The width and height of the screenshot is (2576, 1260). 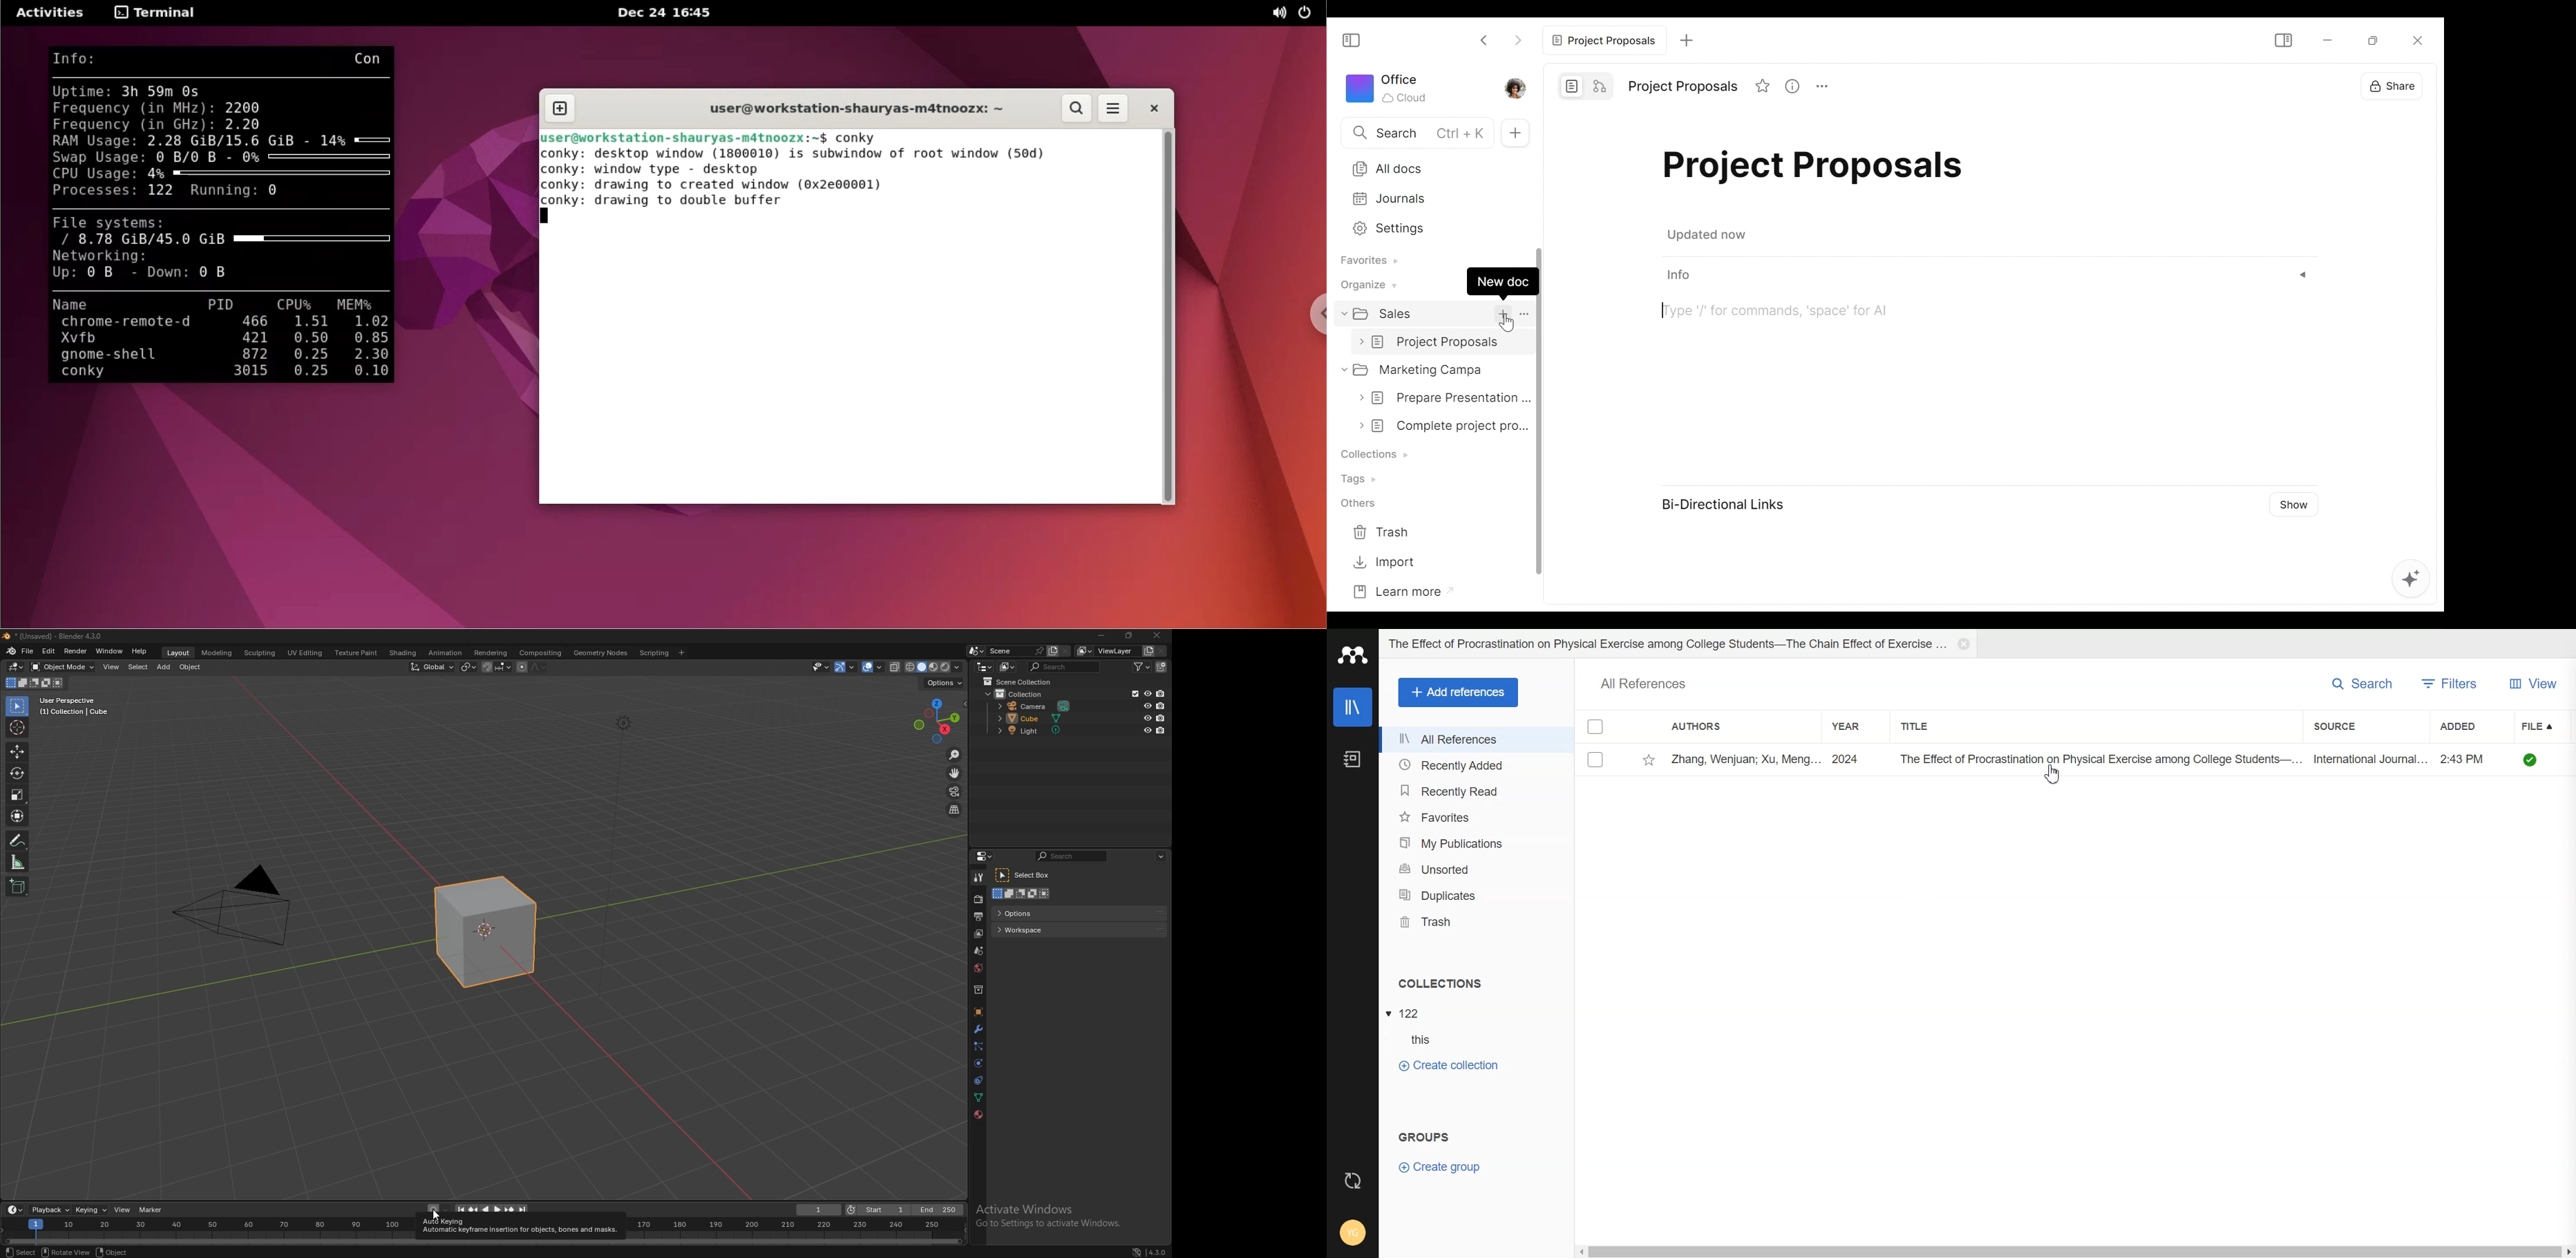 What do you see at coordinates (1484, 39) in the screenshot?
I see `Click to go back` at bounding box center [1484, 39].